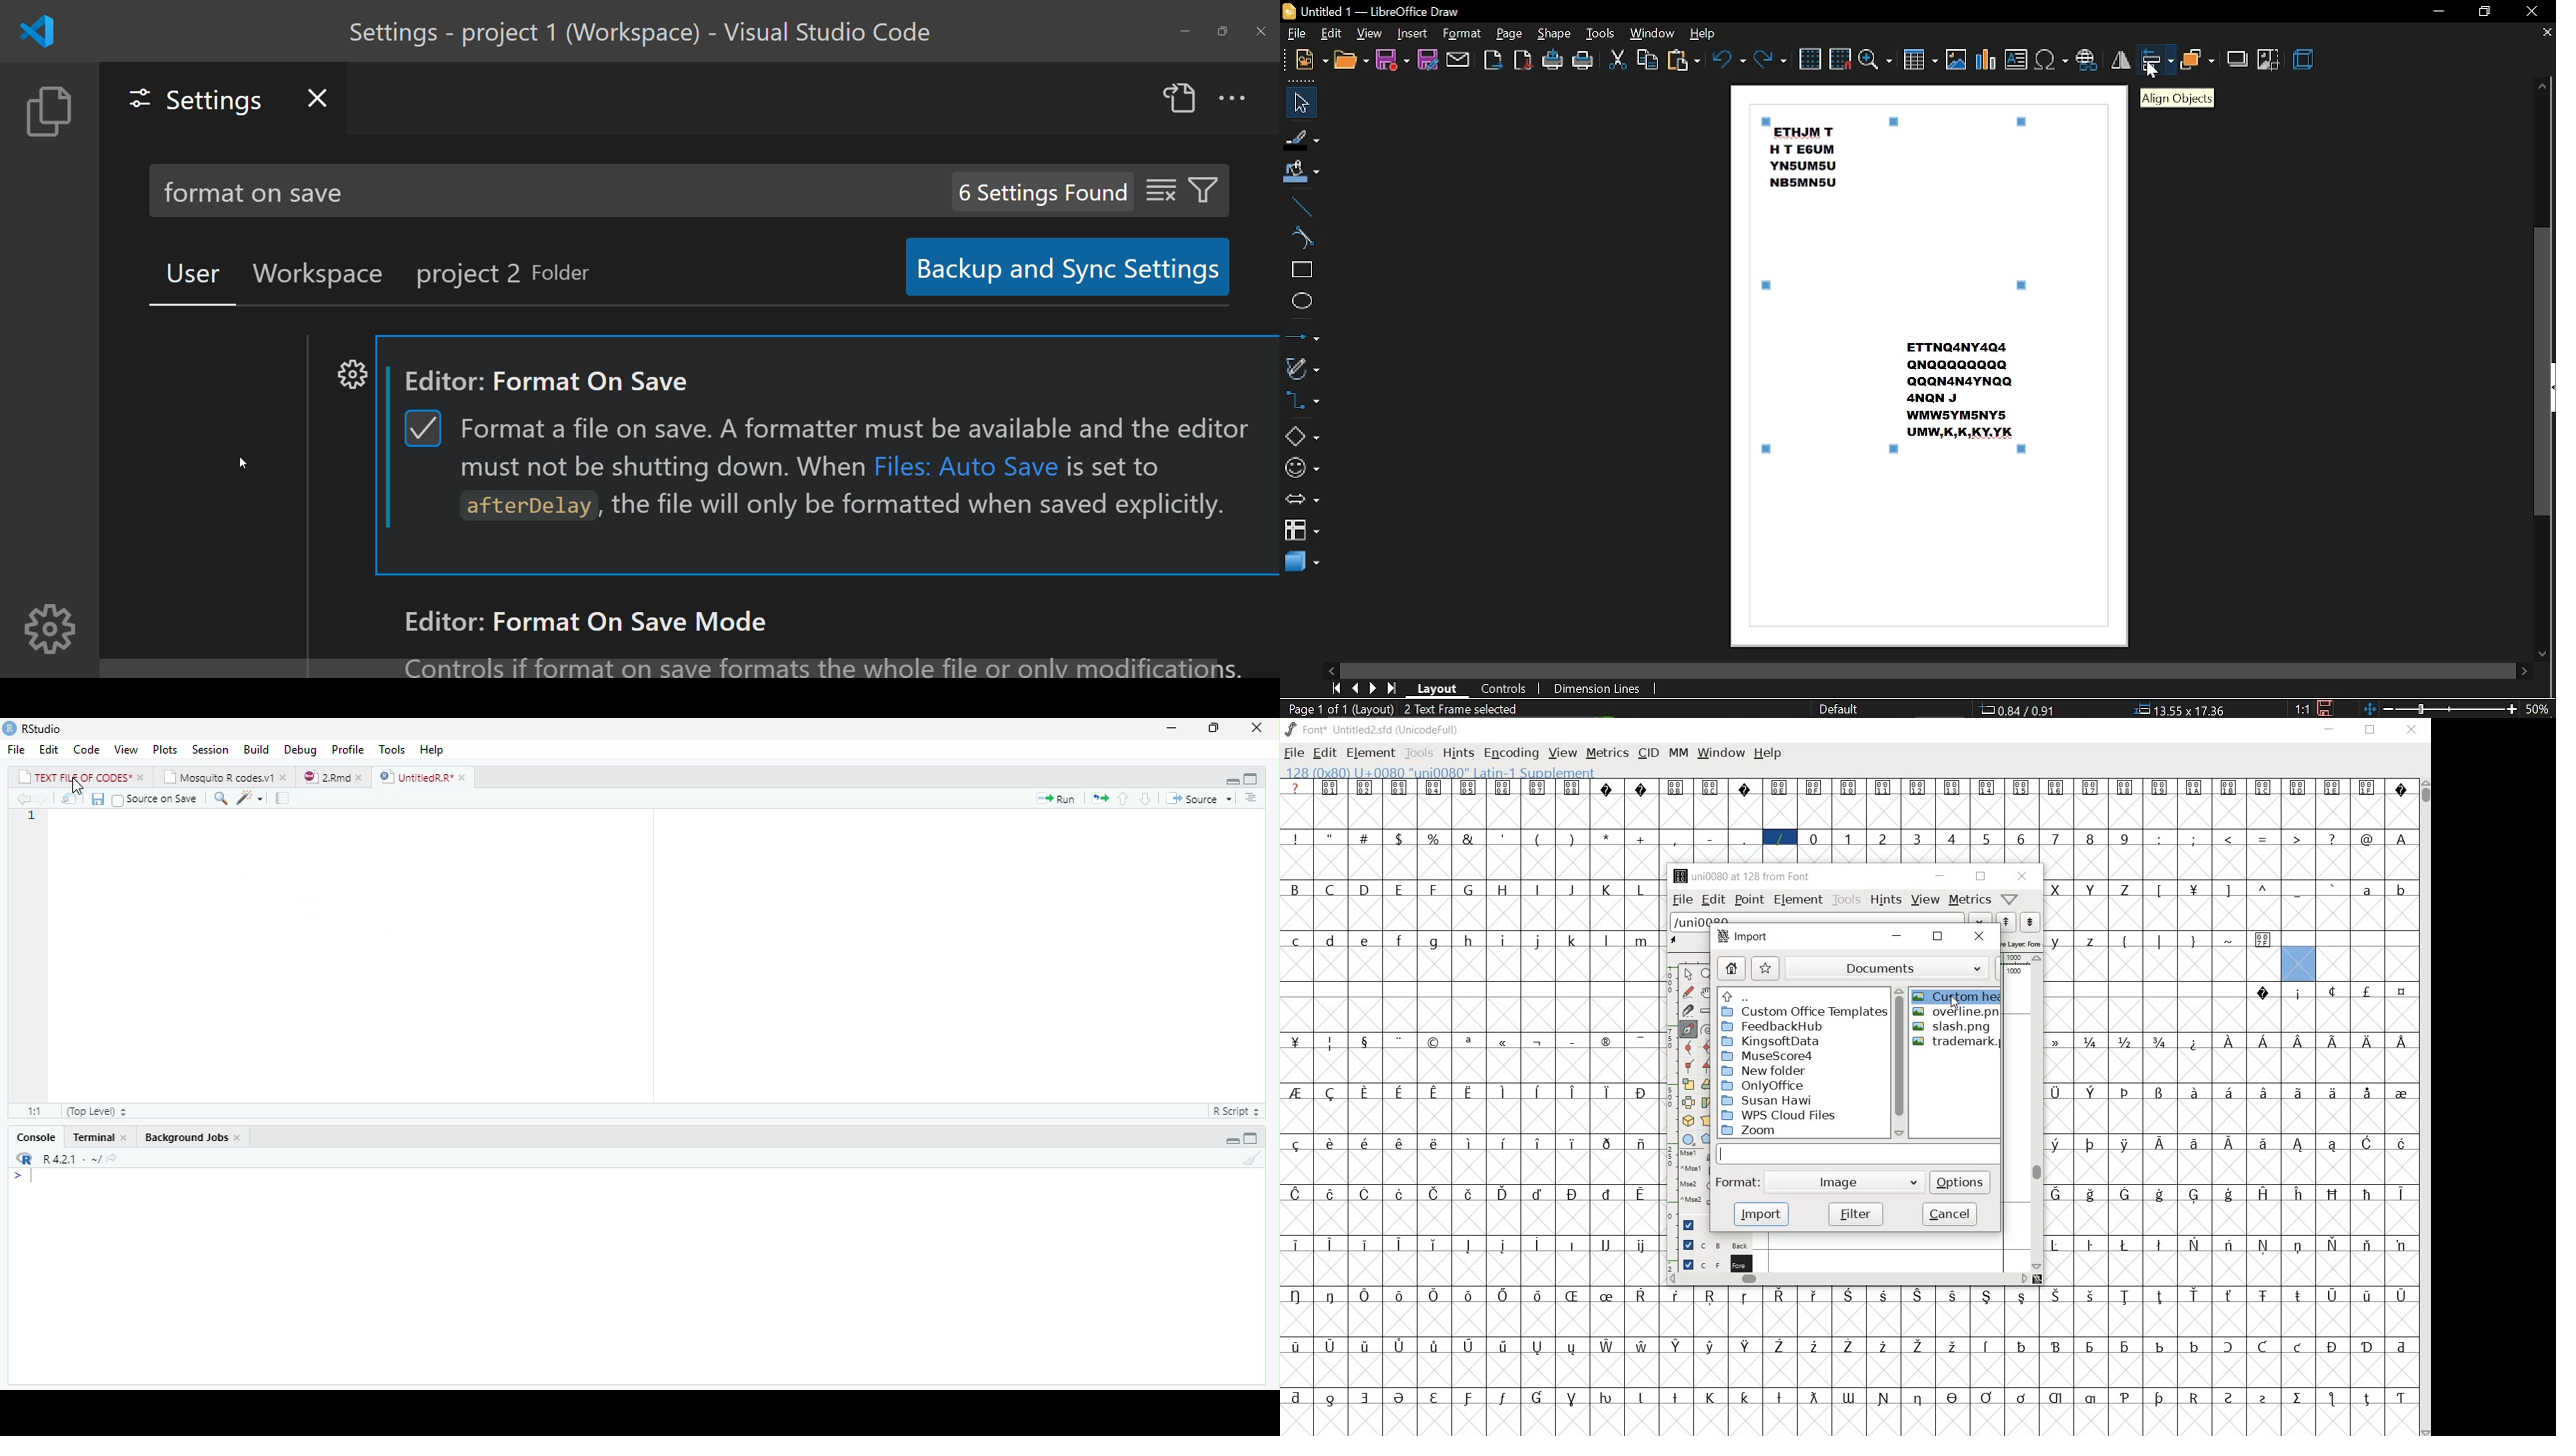 The height and width of the screenshot is (1456, 2576). What do you see at coordinates (1710, 1398) in the screenshot?
I see `glyph` at bounding box center [1710, 1398].